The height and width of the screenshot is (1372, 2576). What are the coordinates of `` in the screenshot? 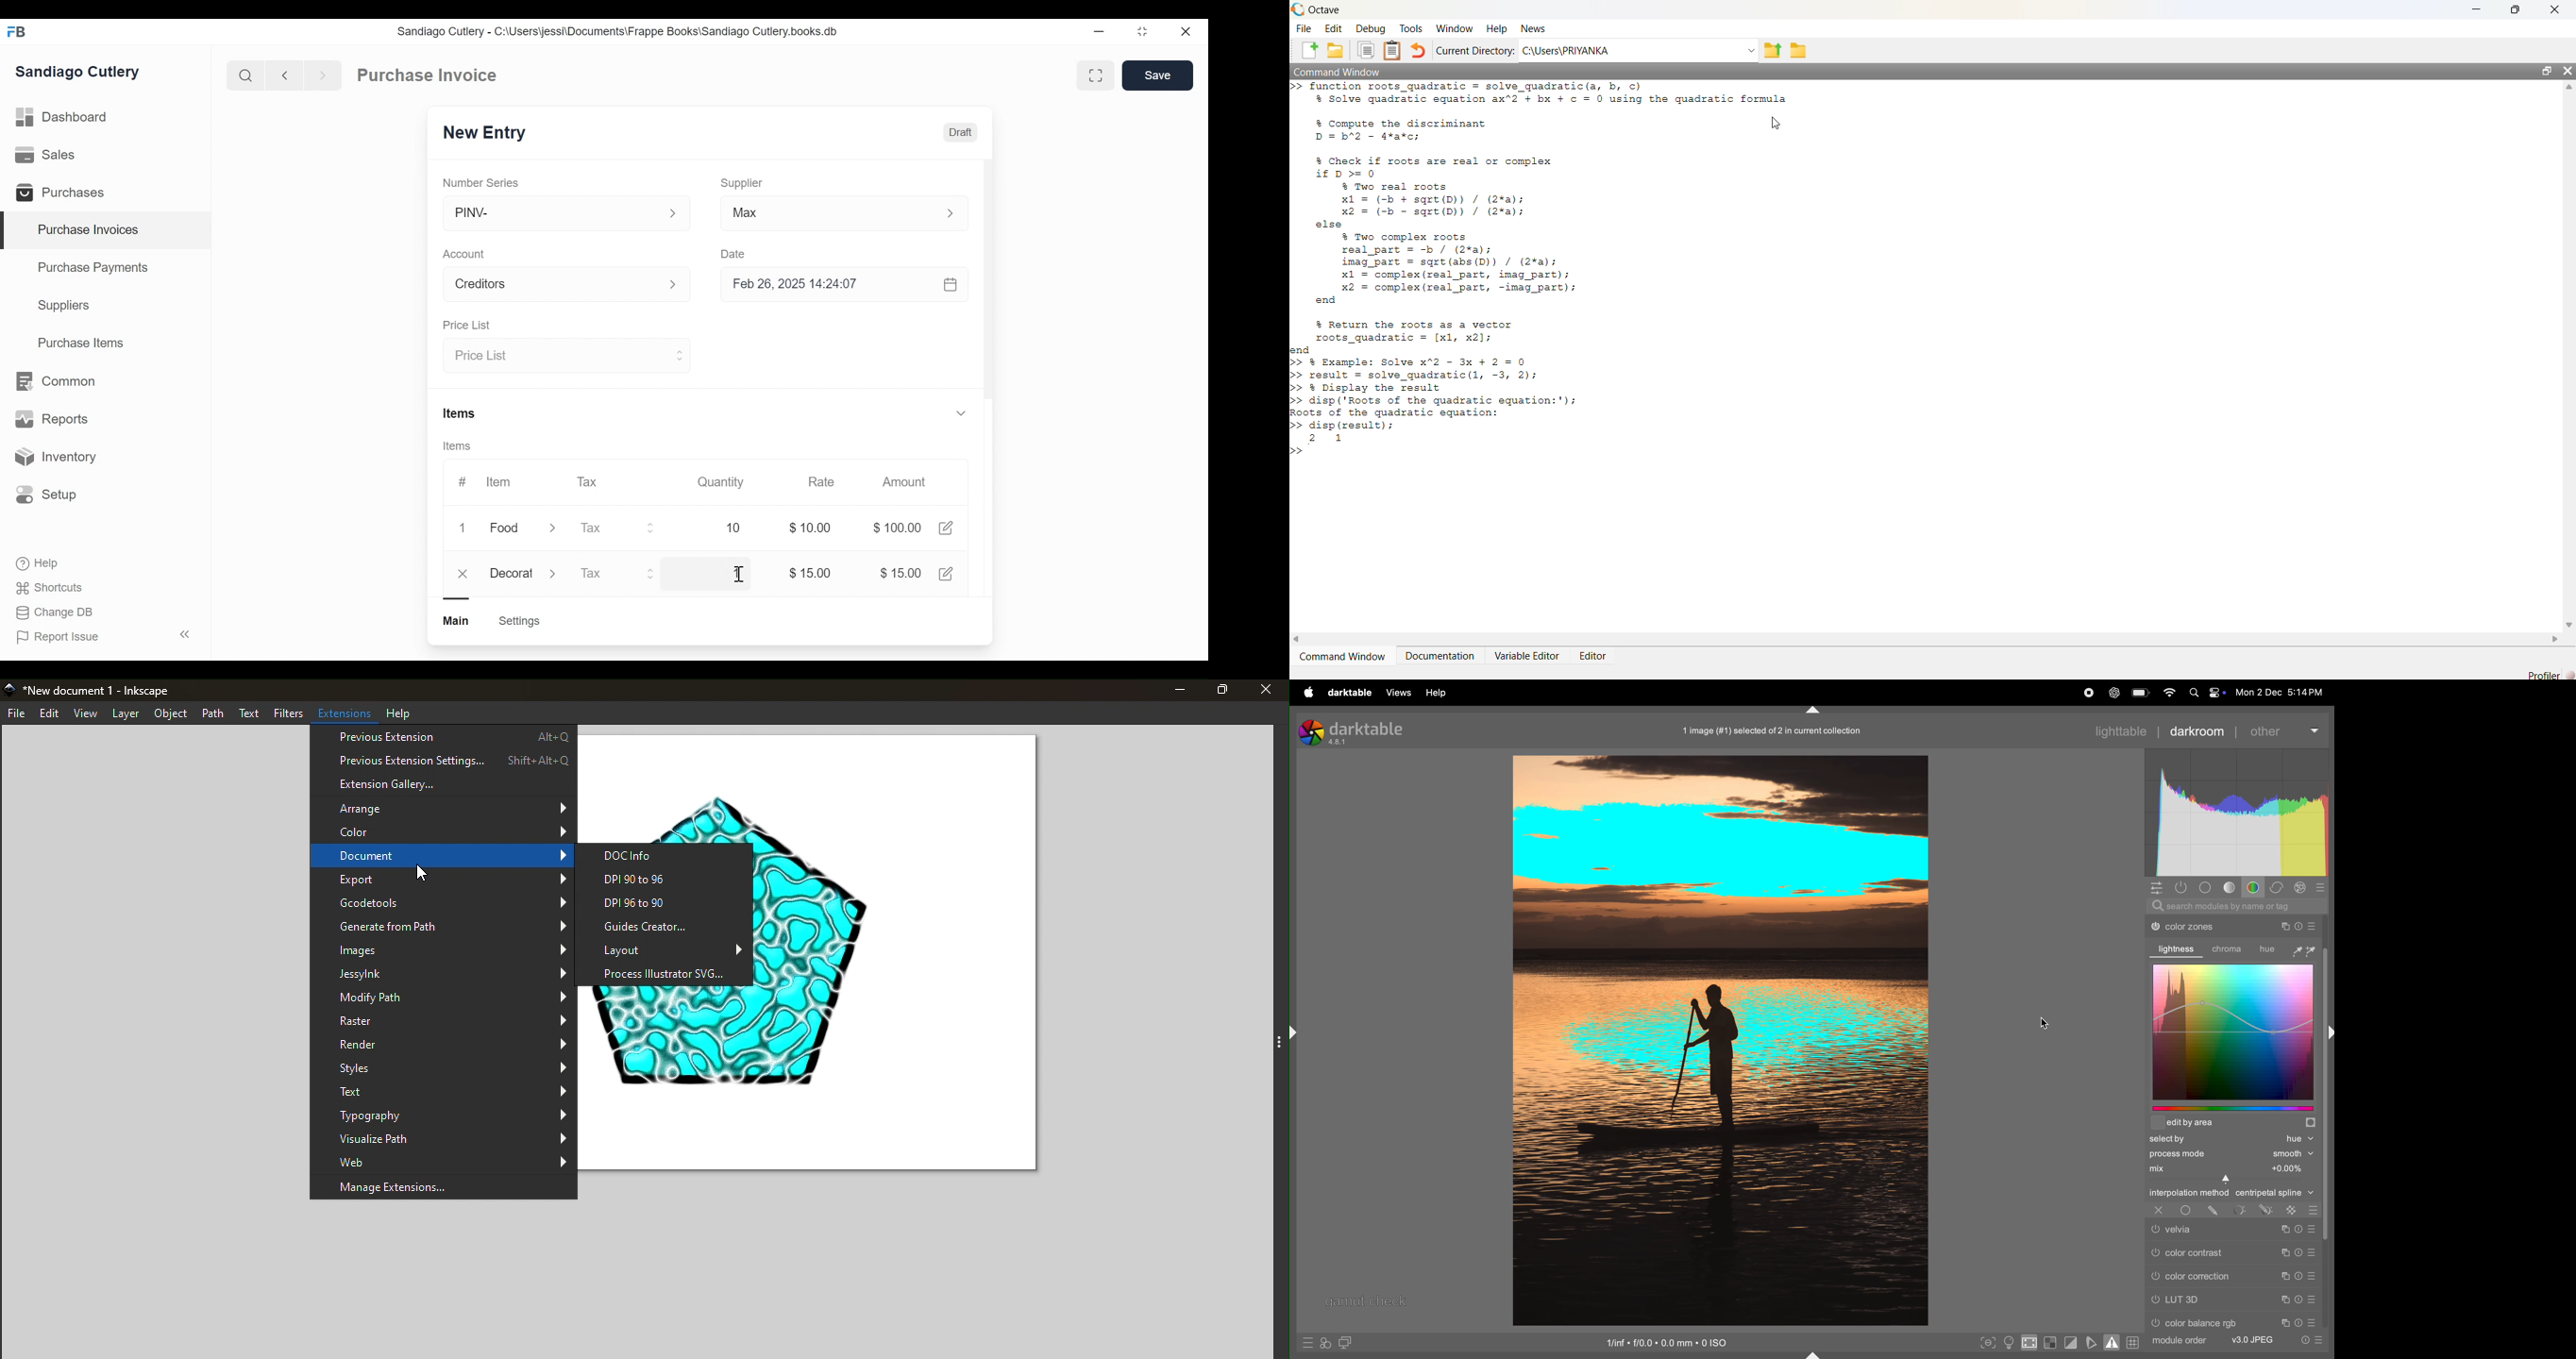 It's located at (2299, 888).